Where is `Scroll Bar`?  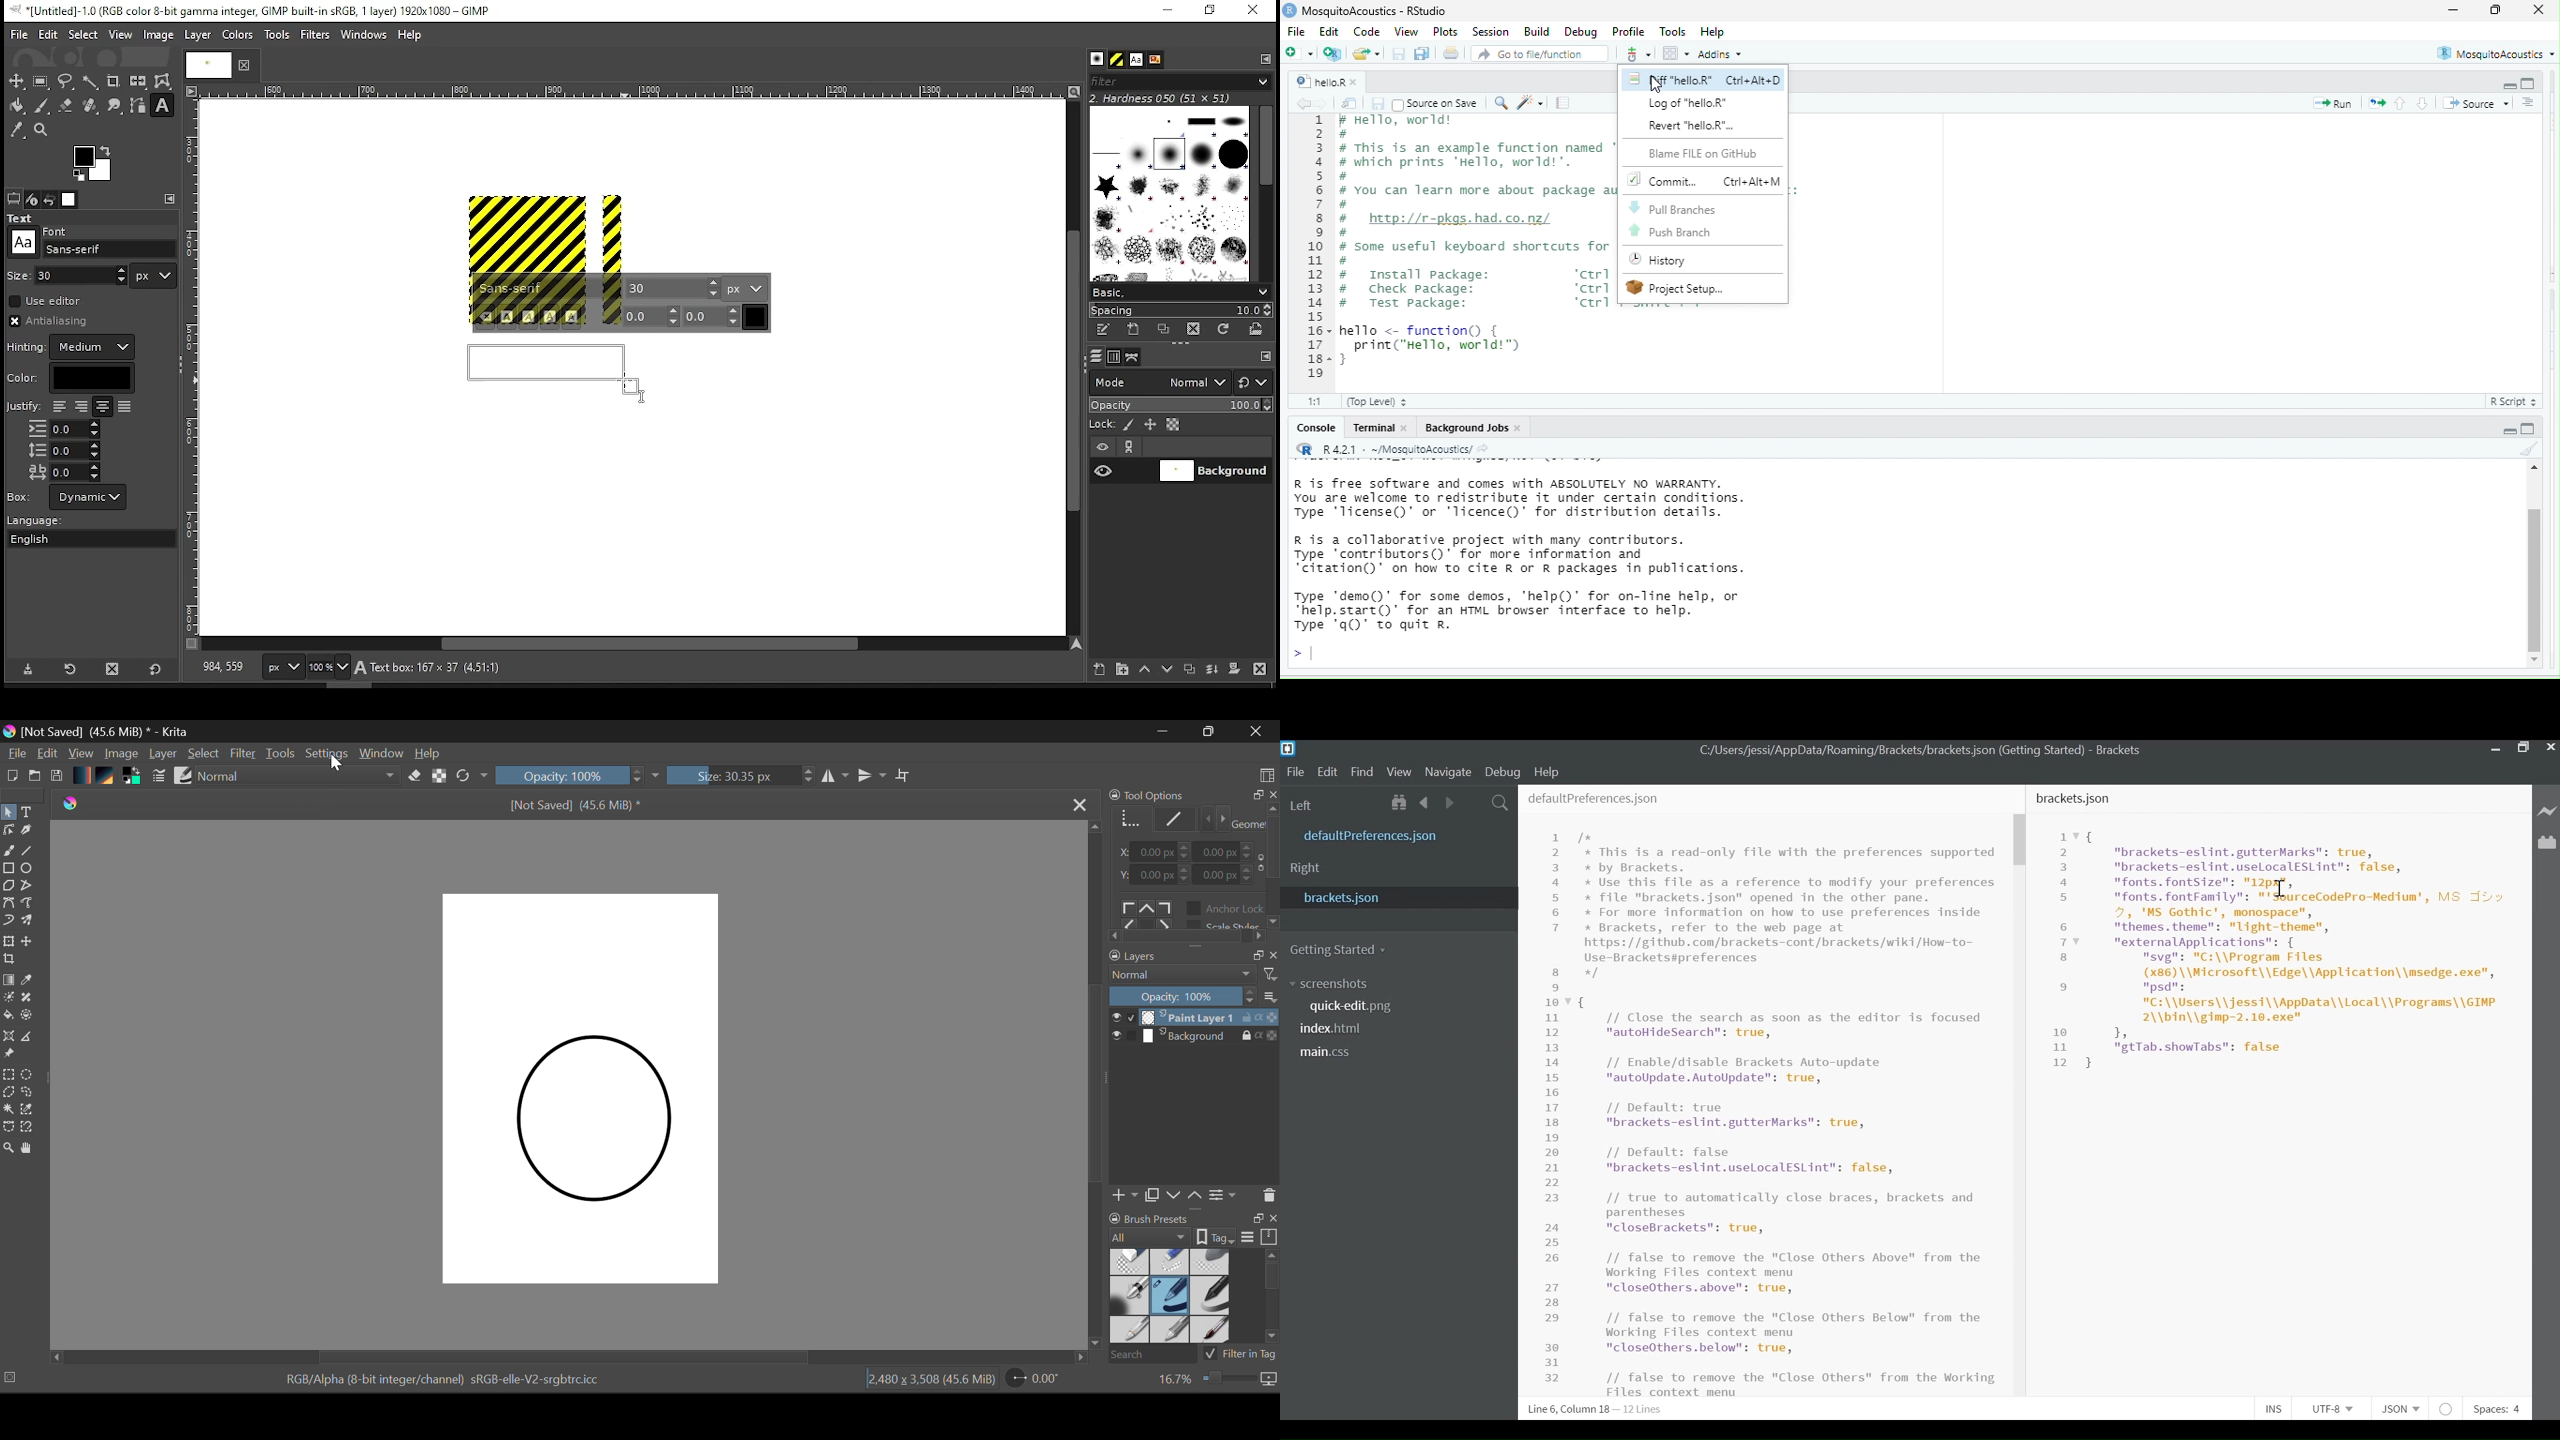 Scroll Bar is located at coordinates (1095, 1078).